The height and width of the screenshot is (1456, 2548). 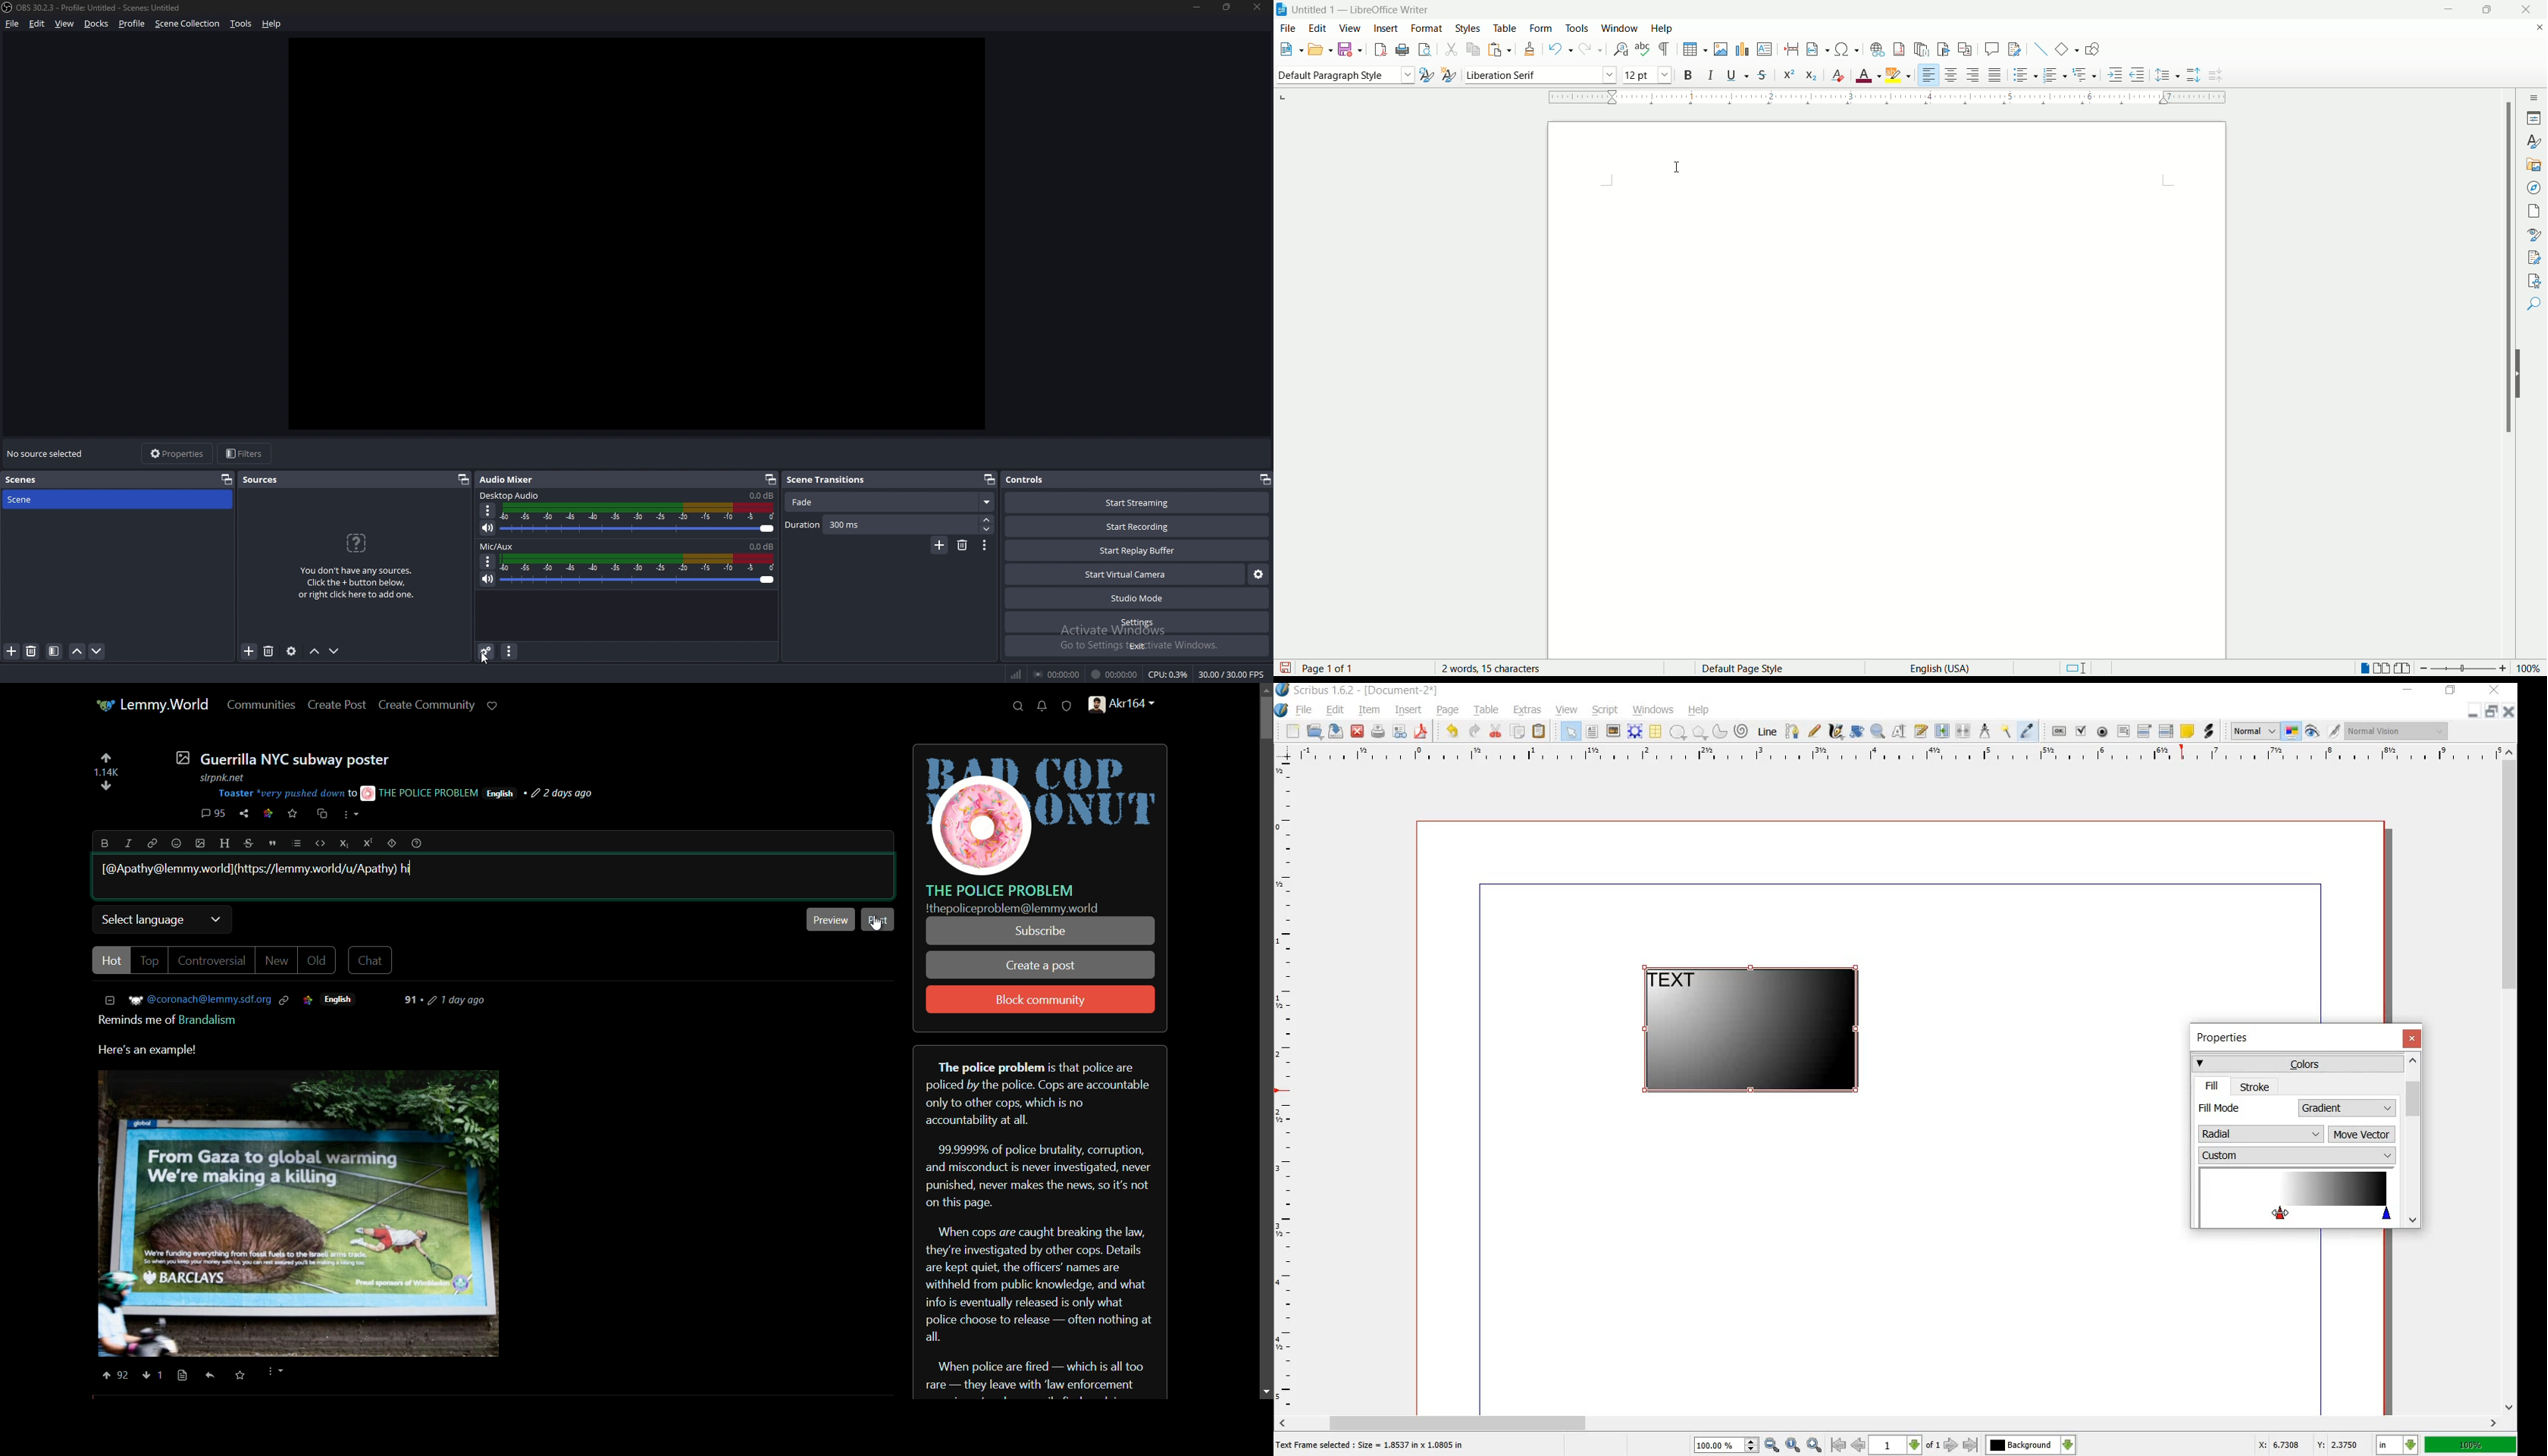 What do you see at coordinates (1578, 29) in the screenshot?
I see `tools` at bounding box center [1578, 29].